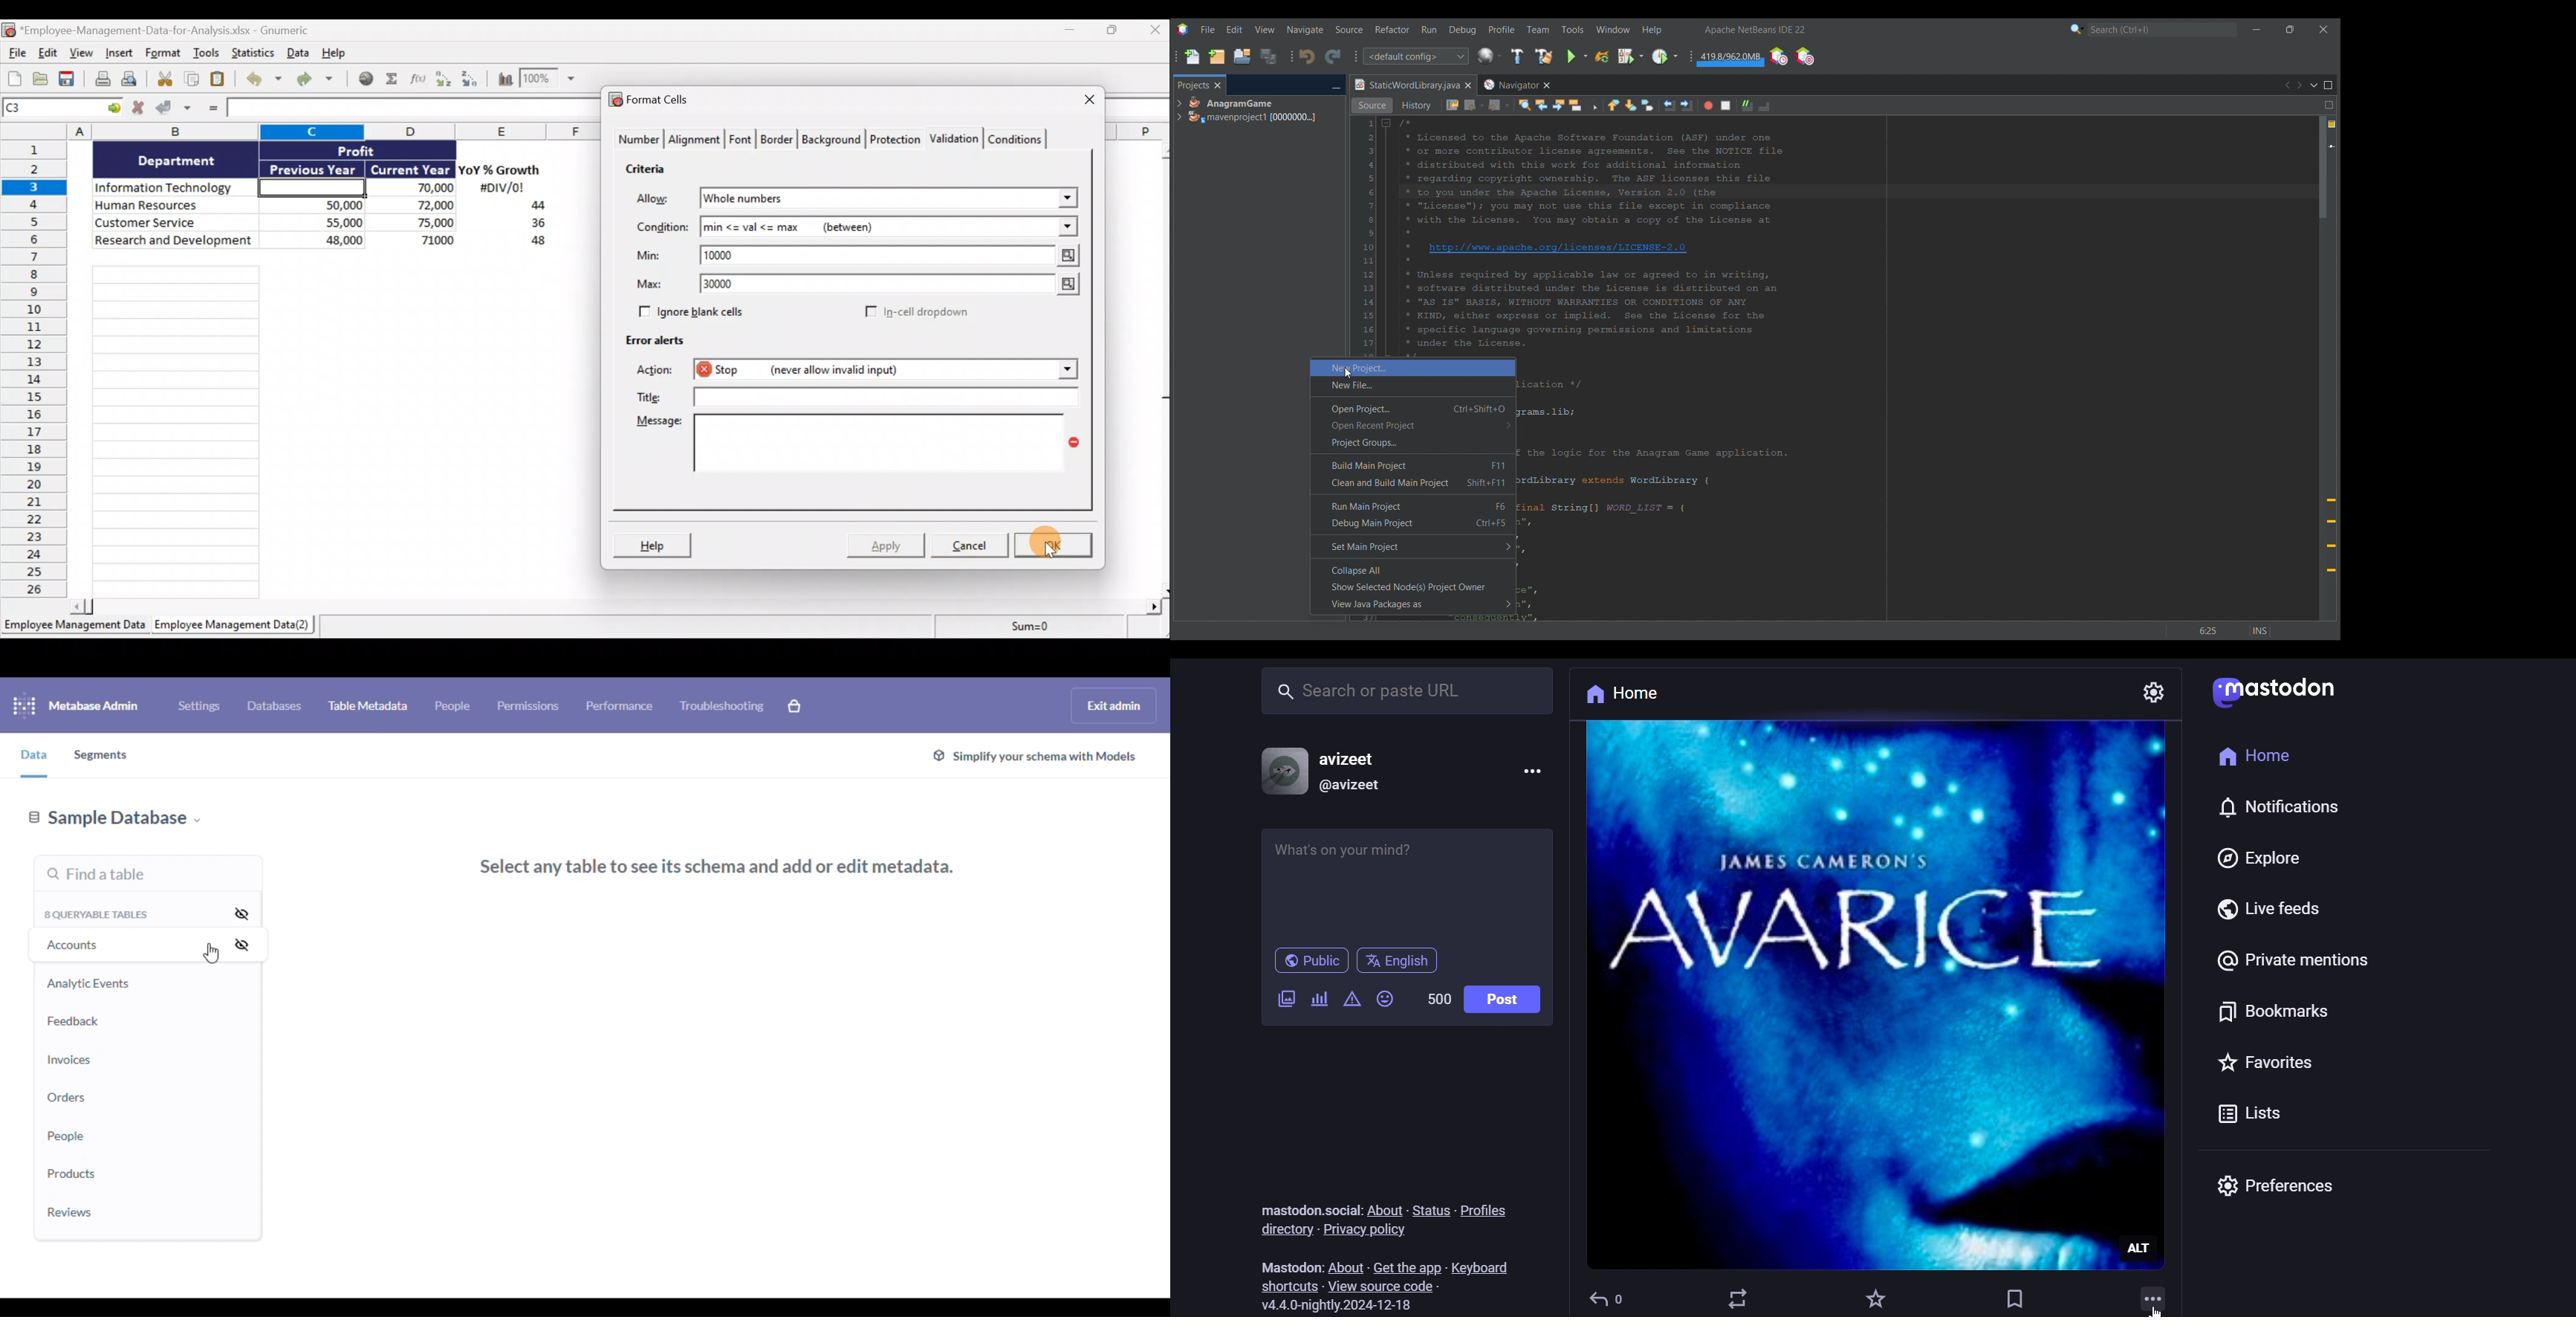 Image resolution: width=2576 pixels, height=1344 pixels. I want to click on post, so click(1509, 1001).